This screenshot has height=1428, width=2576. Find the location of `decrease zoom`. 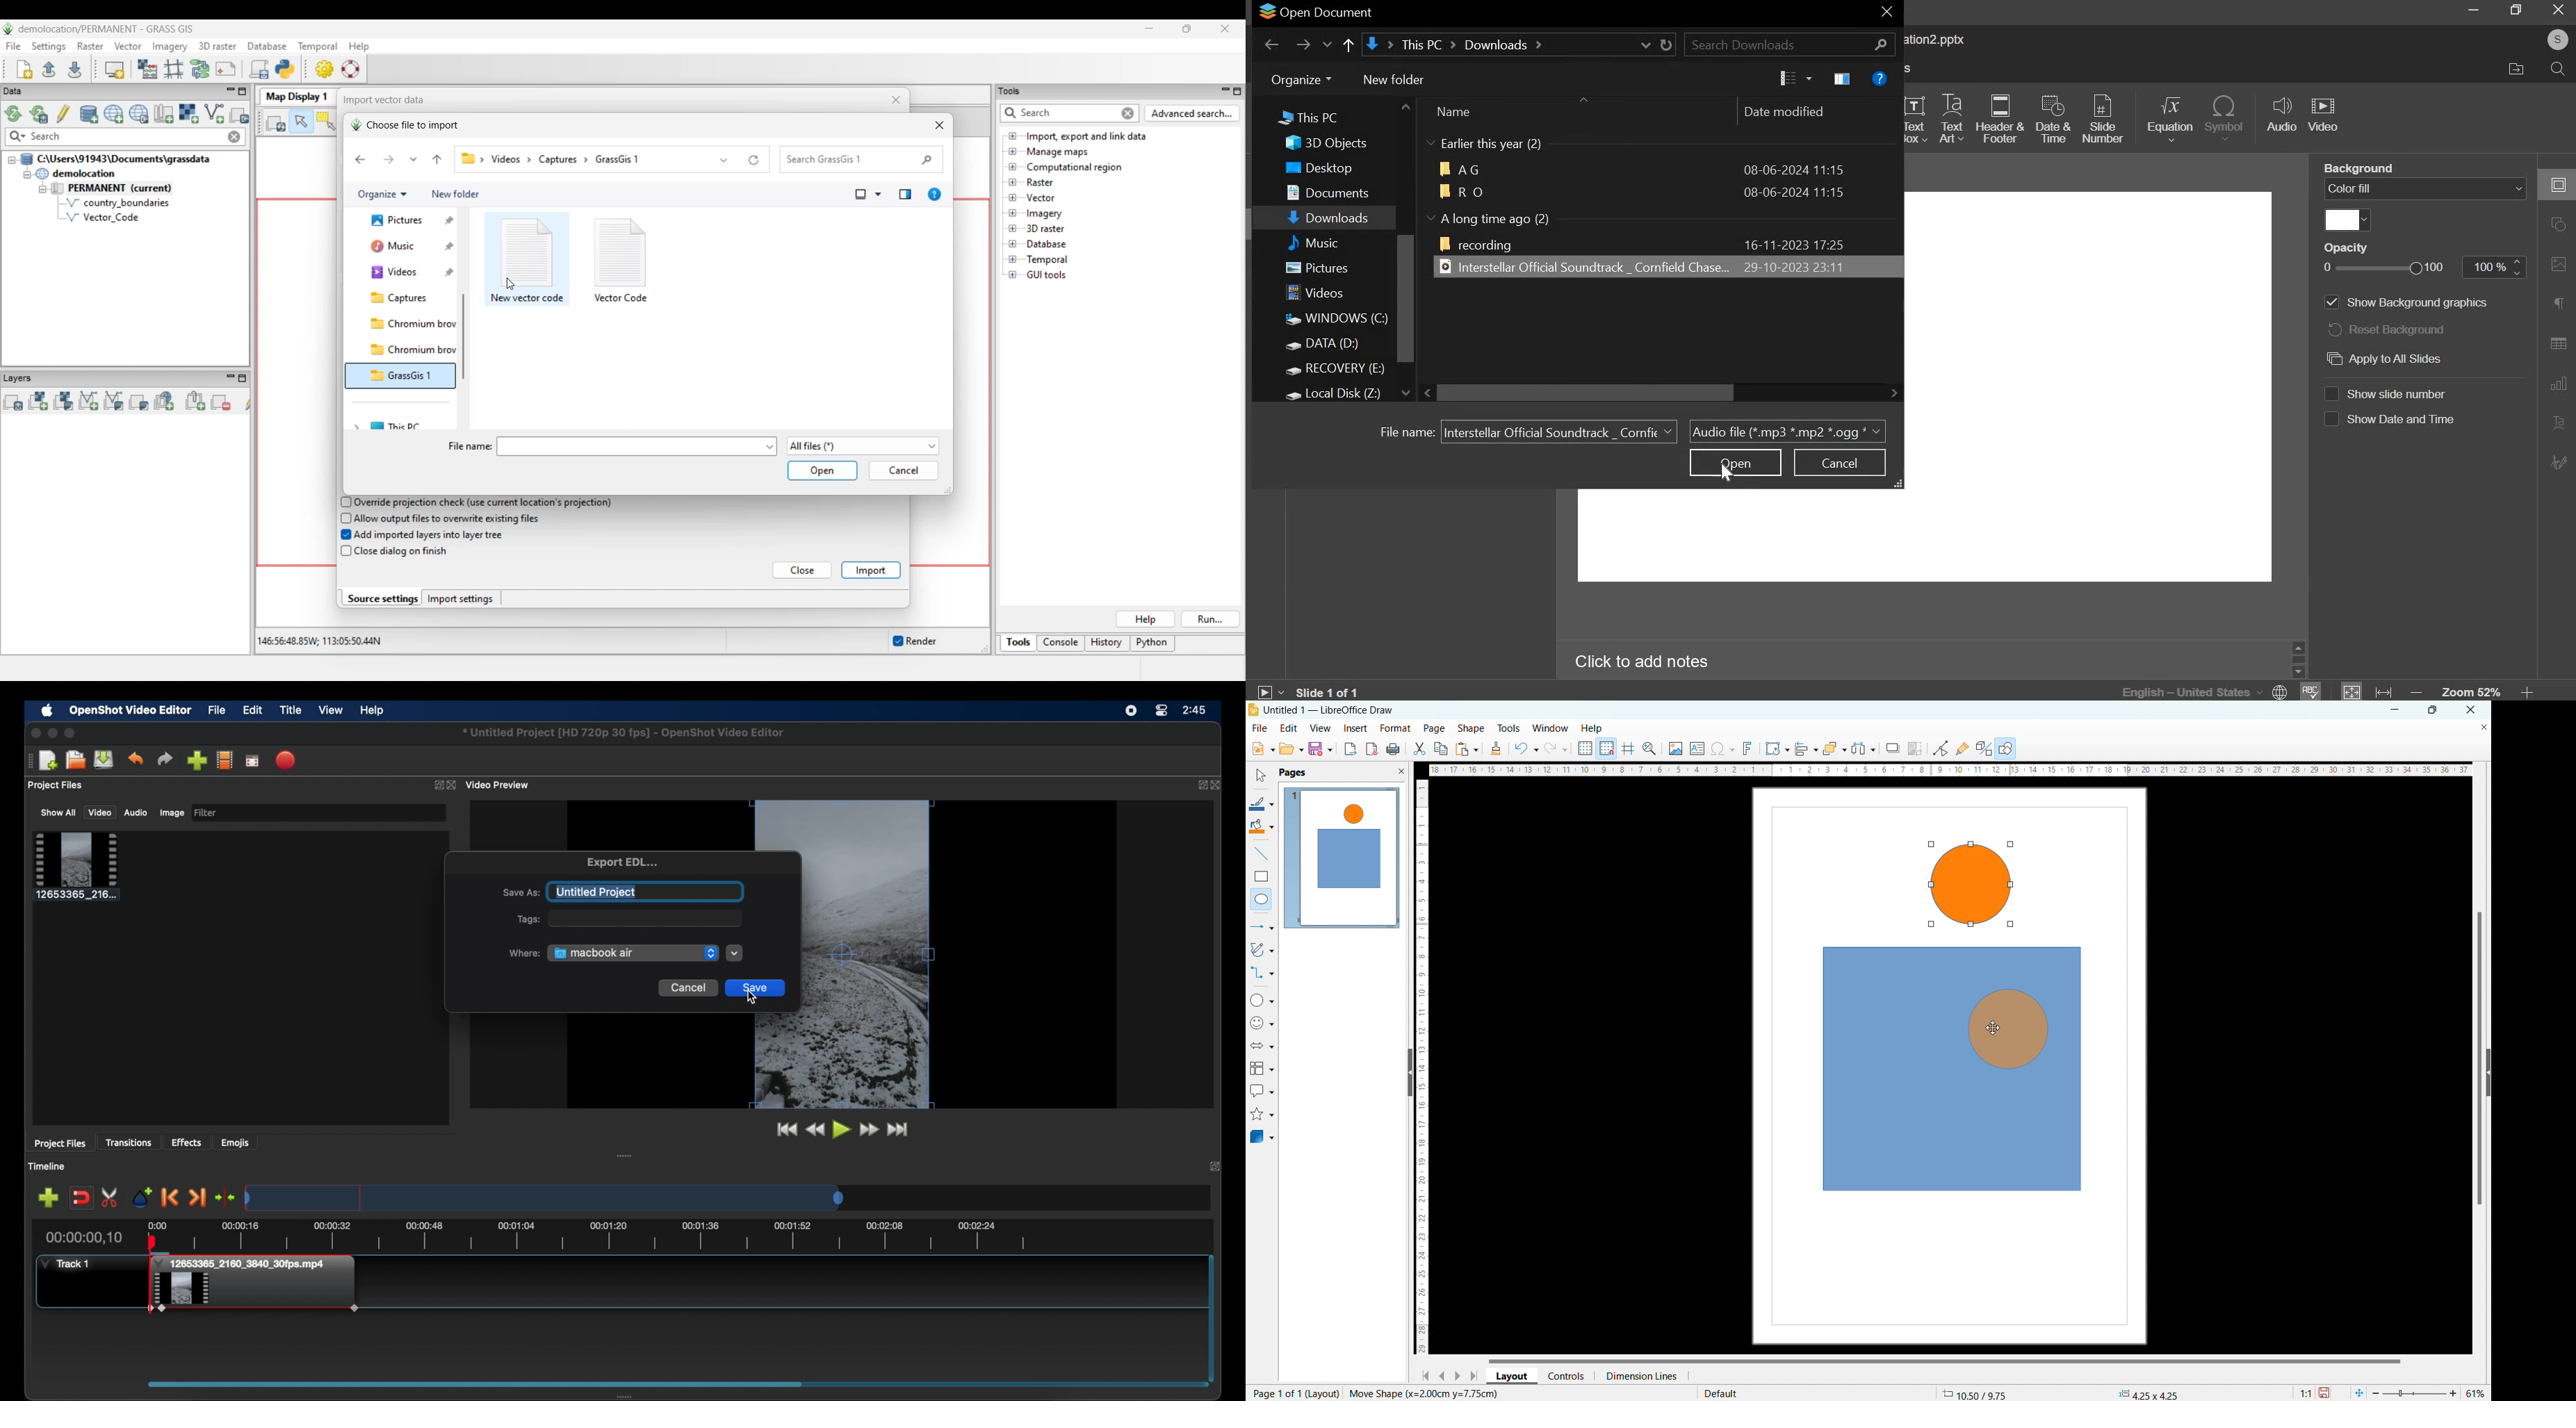

decrease zoom is located at coordinates (2415, 691).